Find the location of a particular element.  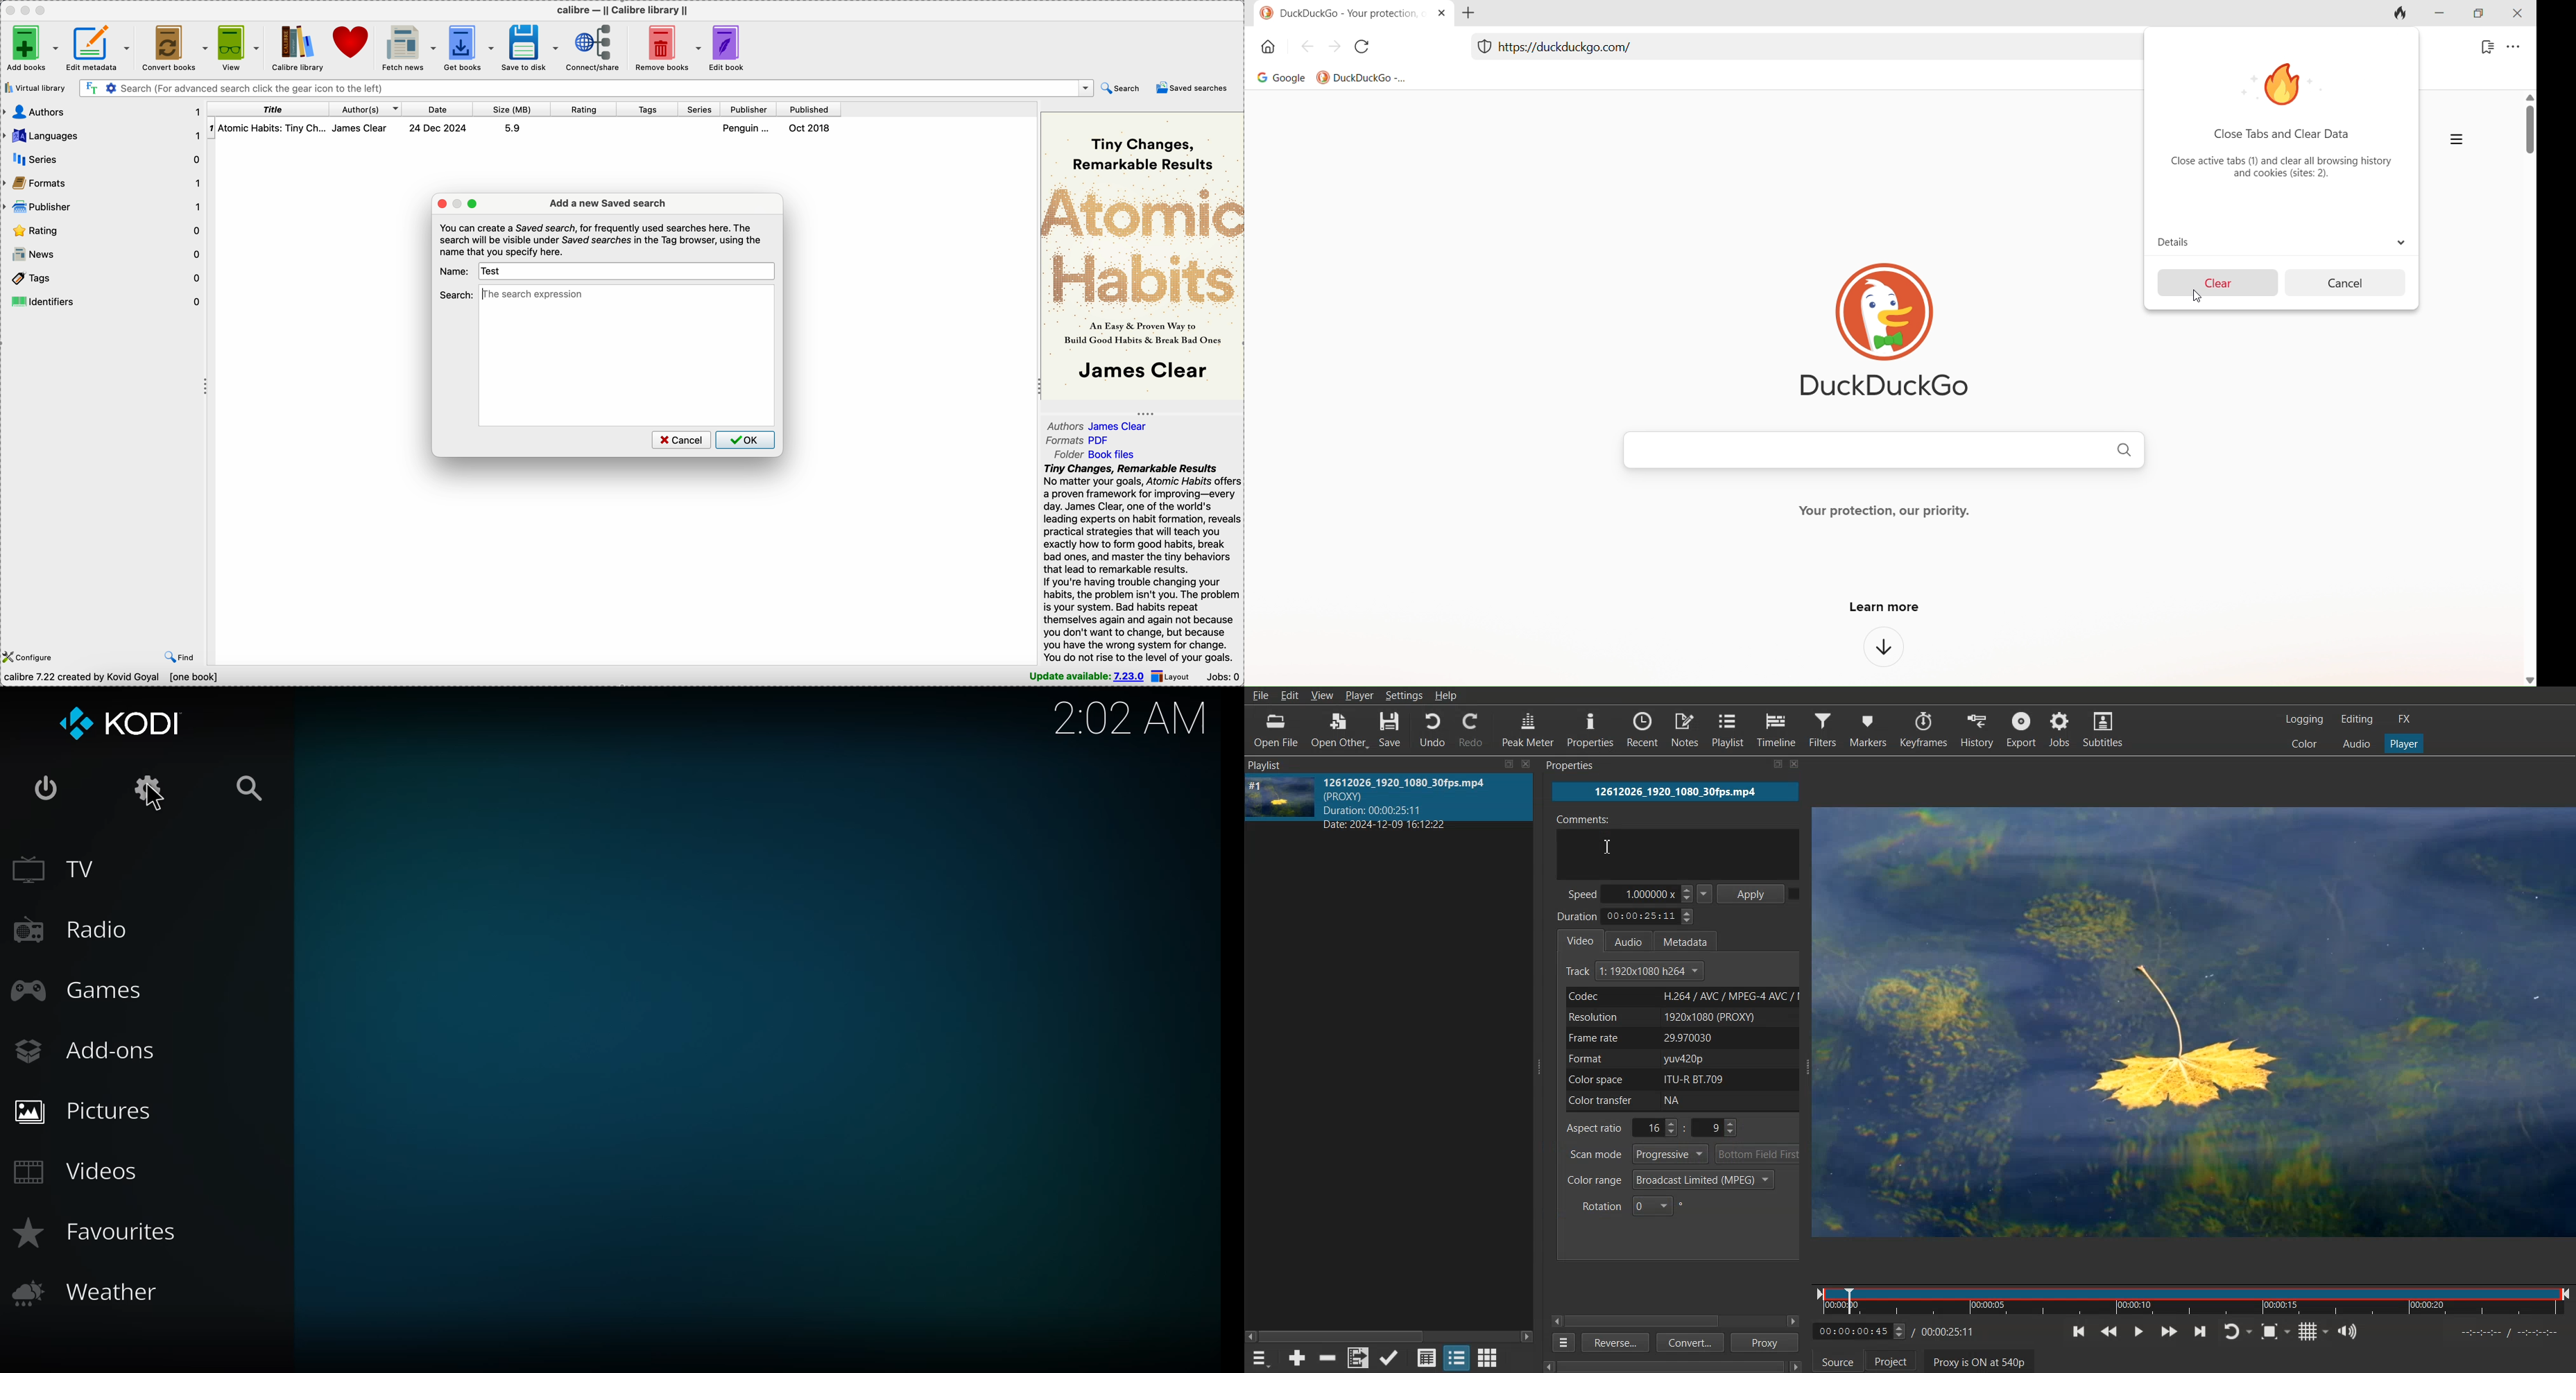

connect/share is located at coordinates (597, 47).